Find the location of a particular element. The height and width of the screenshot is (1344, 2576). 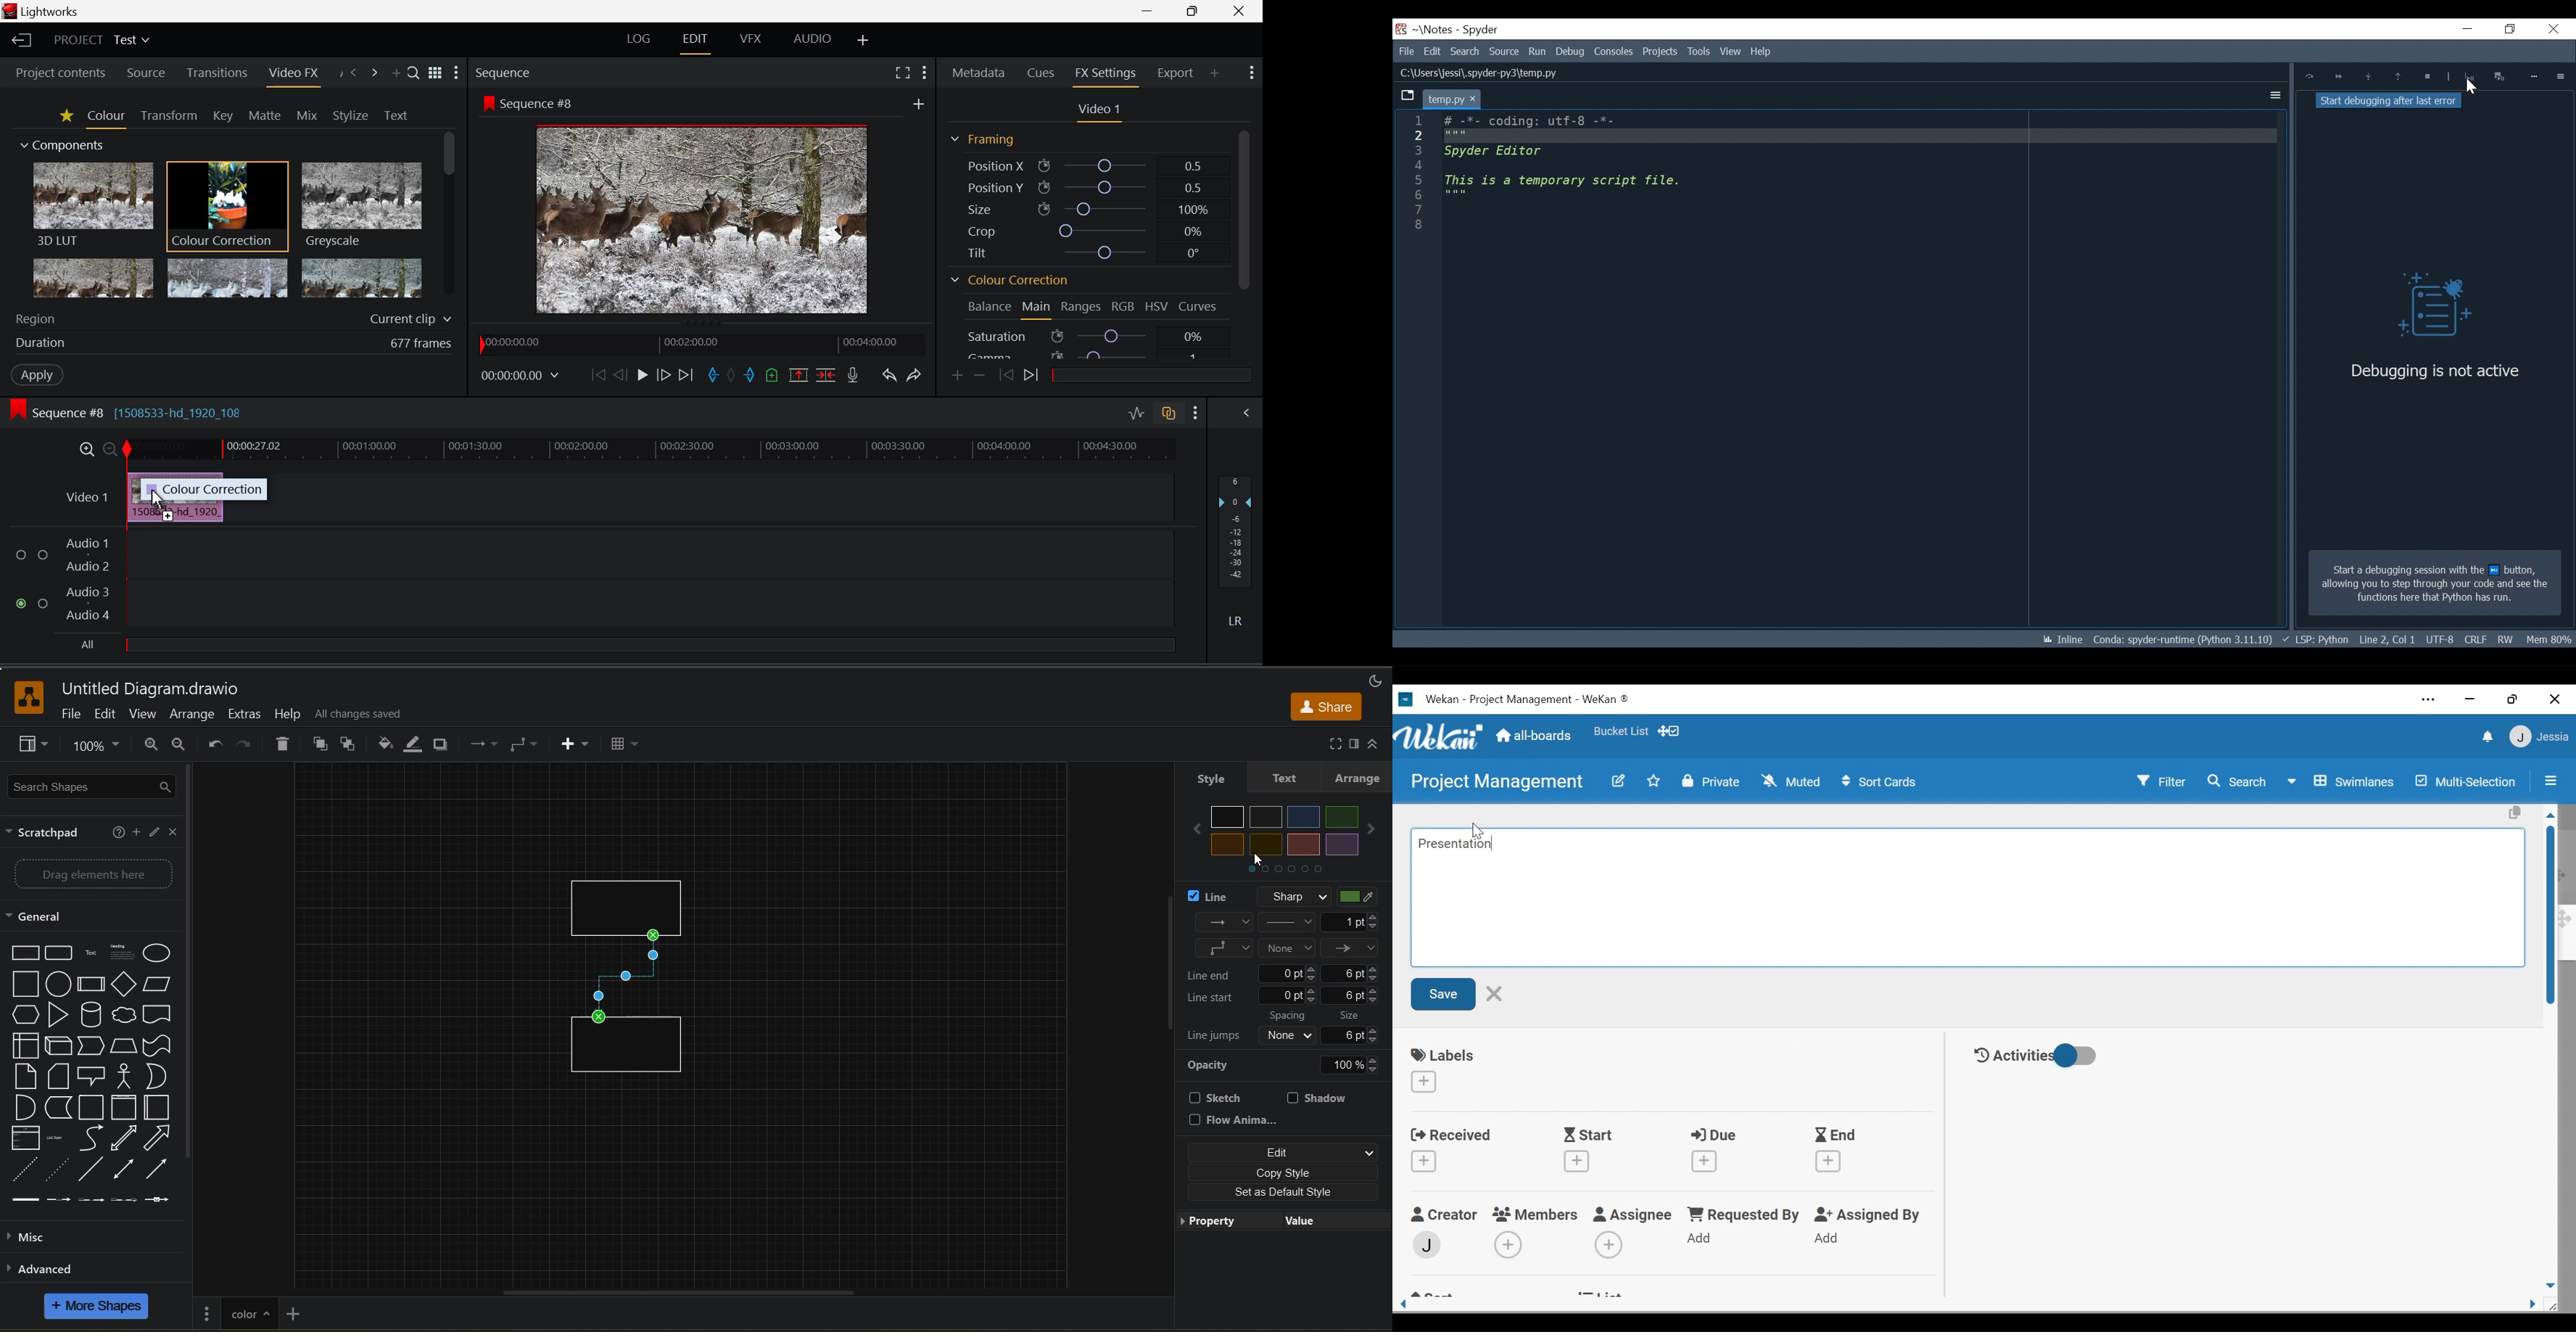

collapse/expand is located at coordinates (1378, 744).